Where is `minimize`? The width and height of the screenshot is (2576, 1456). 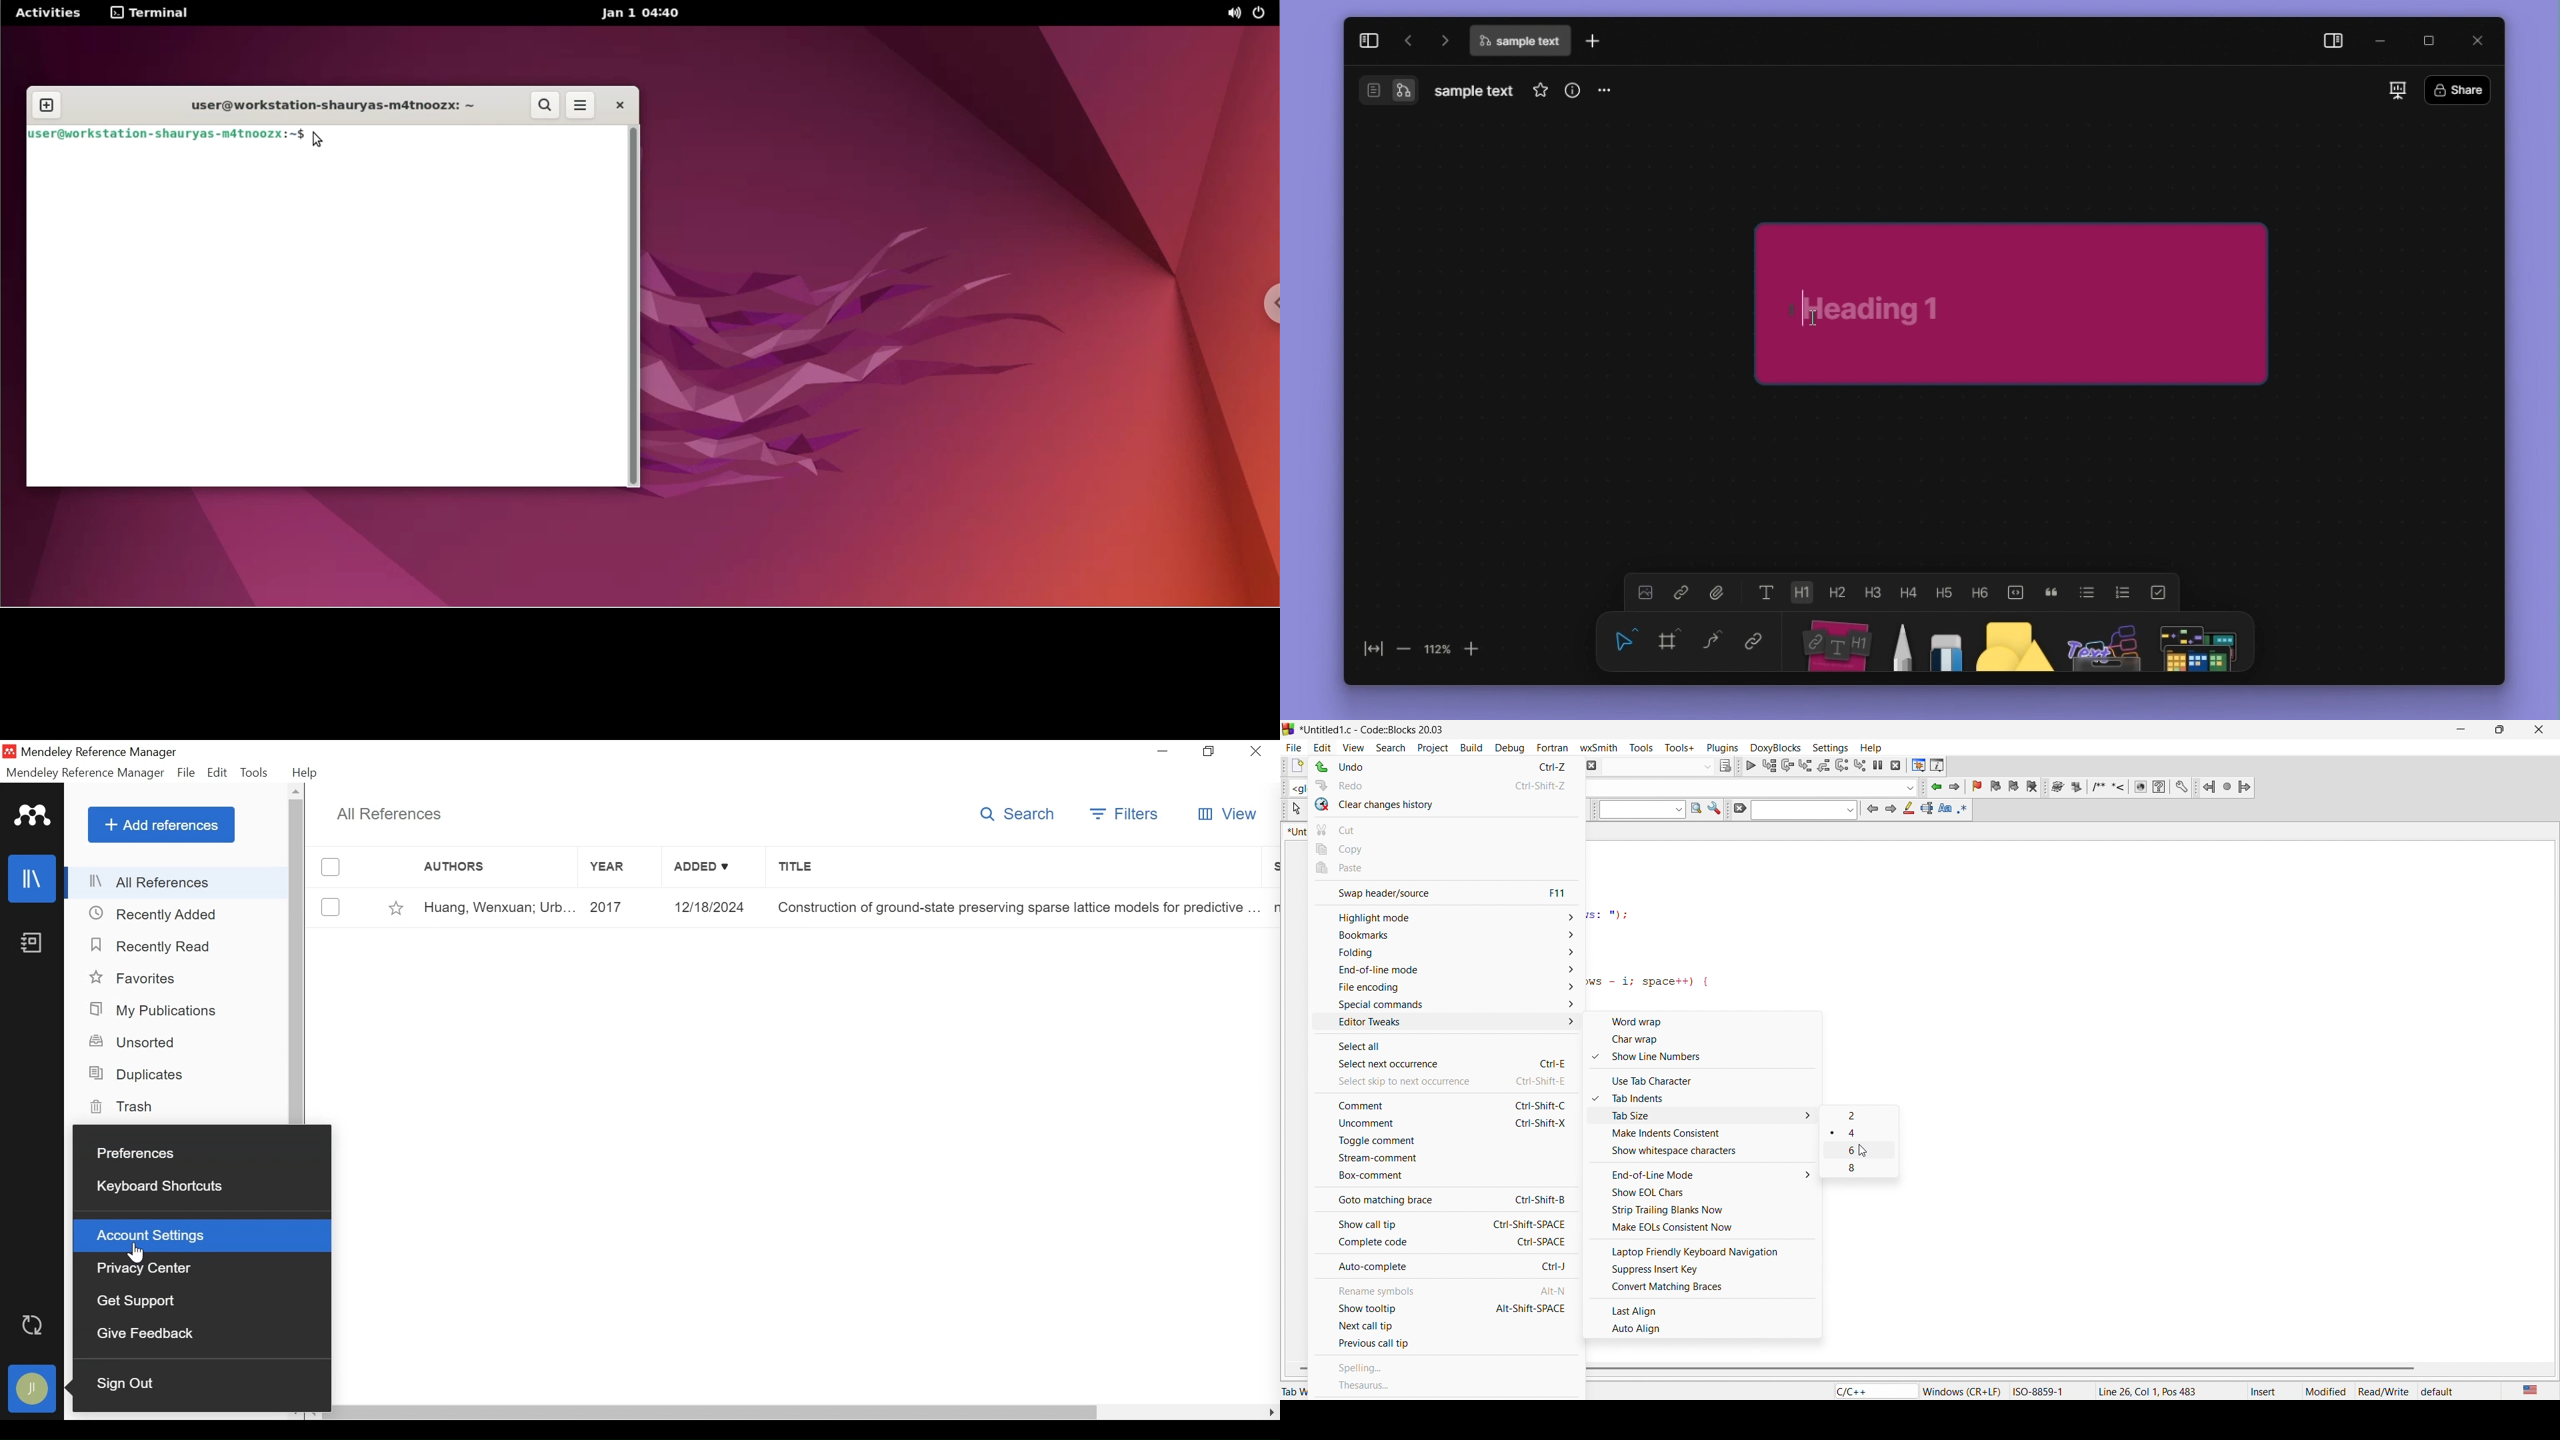 minimize is located at coordinates (1161, 752).